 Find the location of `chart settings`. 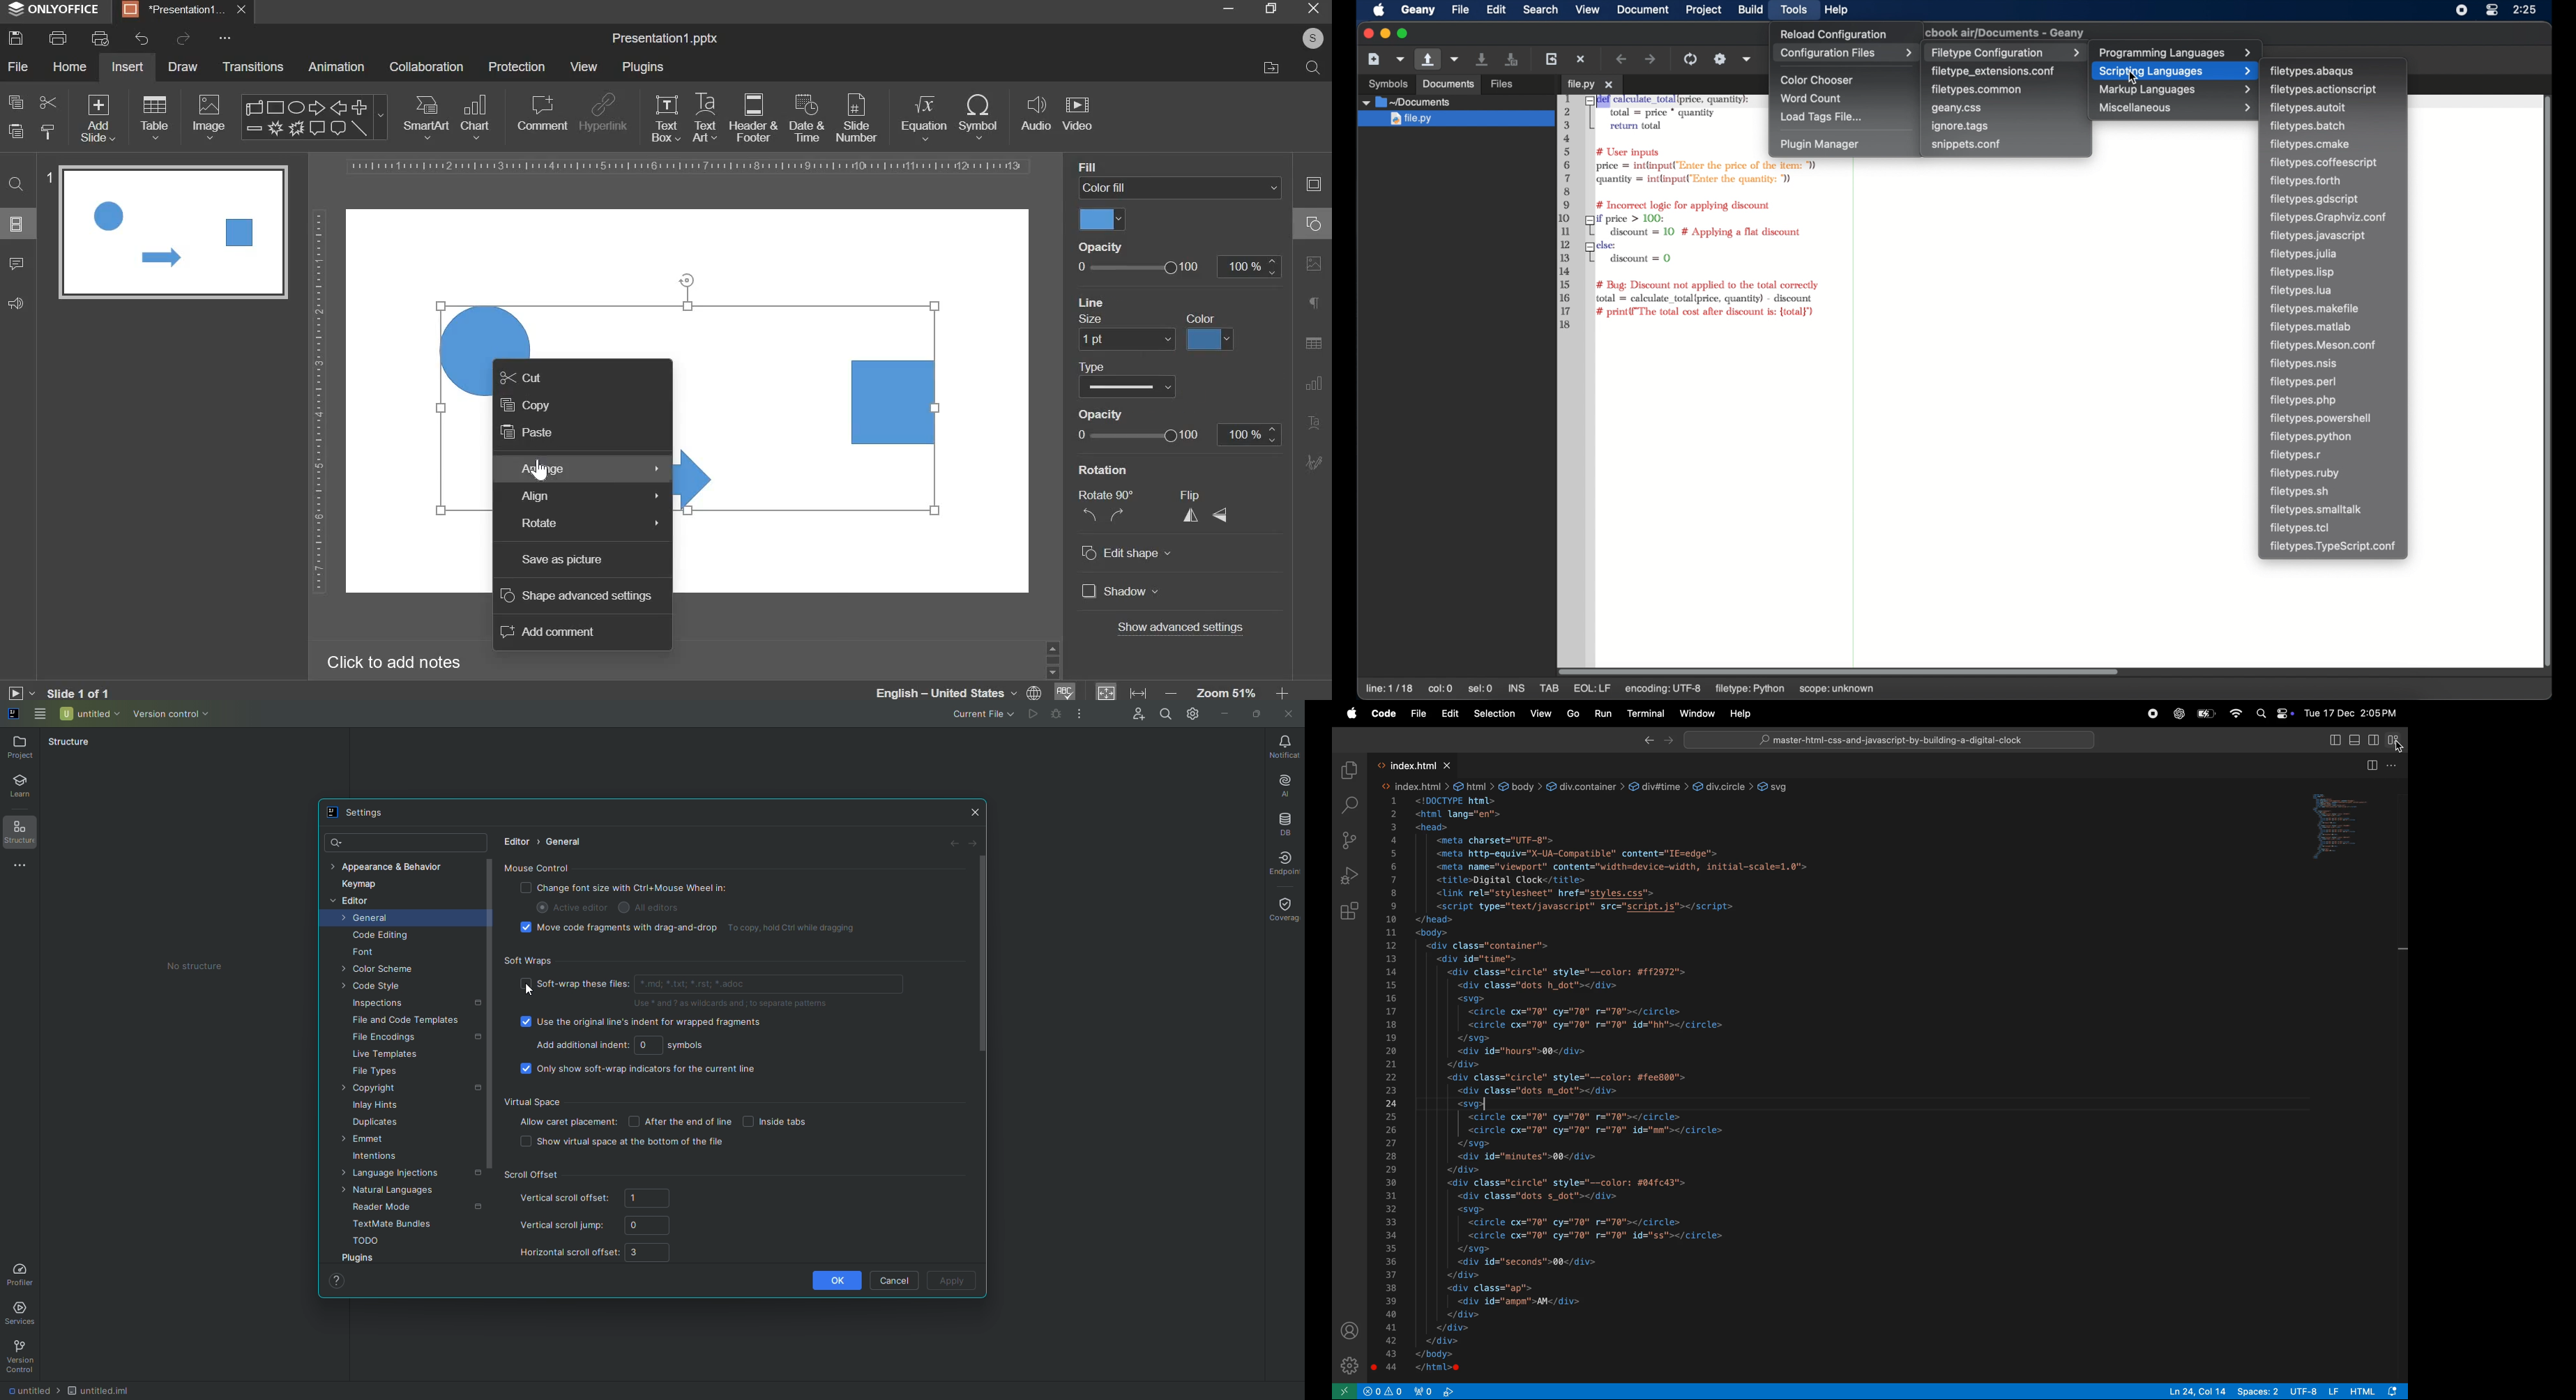

chart settings is located at coordinates (1310, 383).